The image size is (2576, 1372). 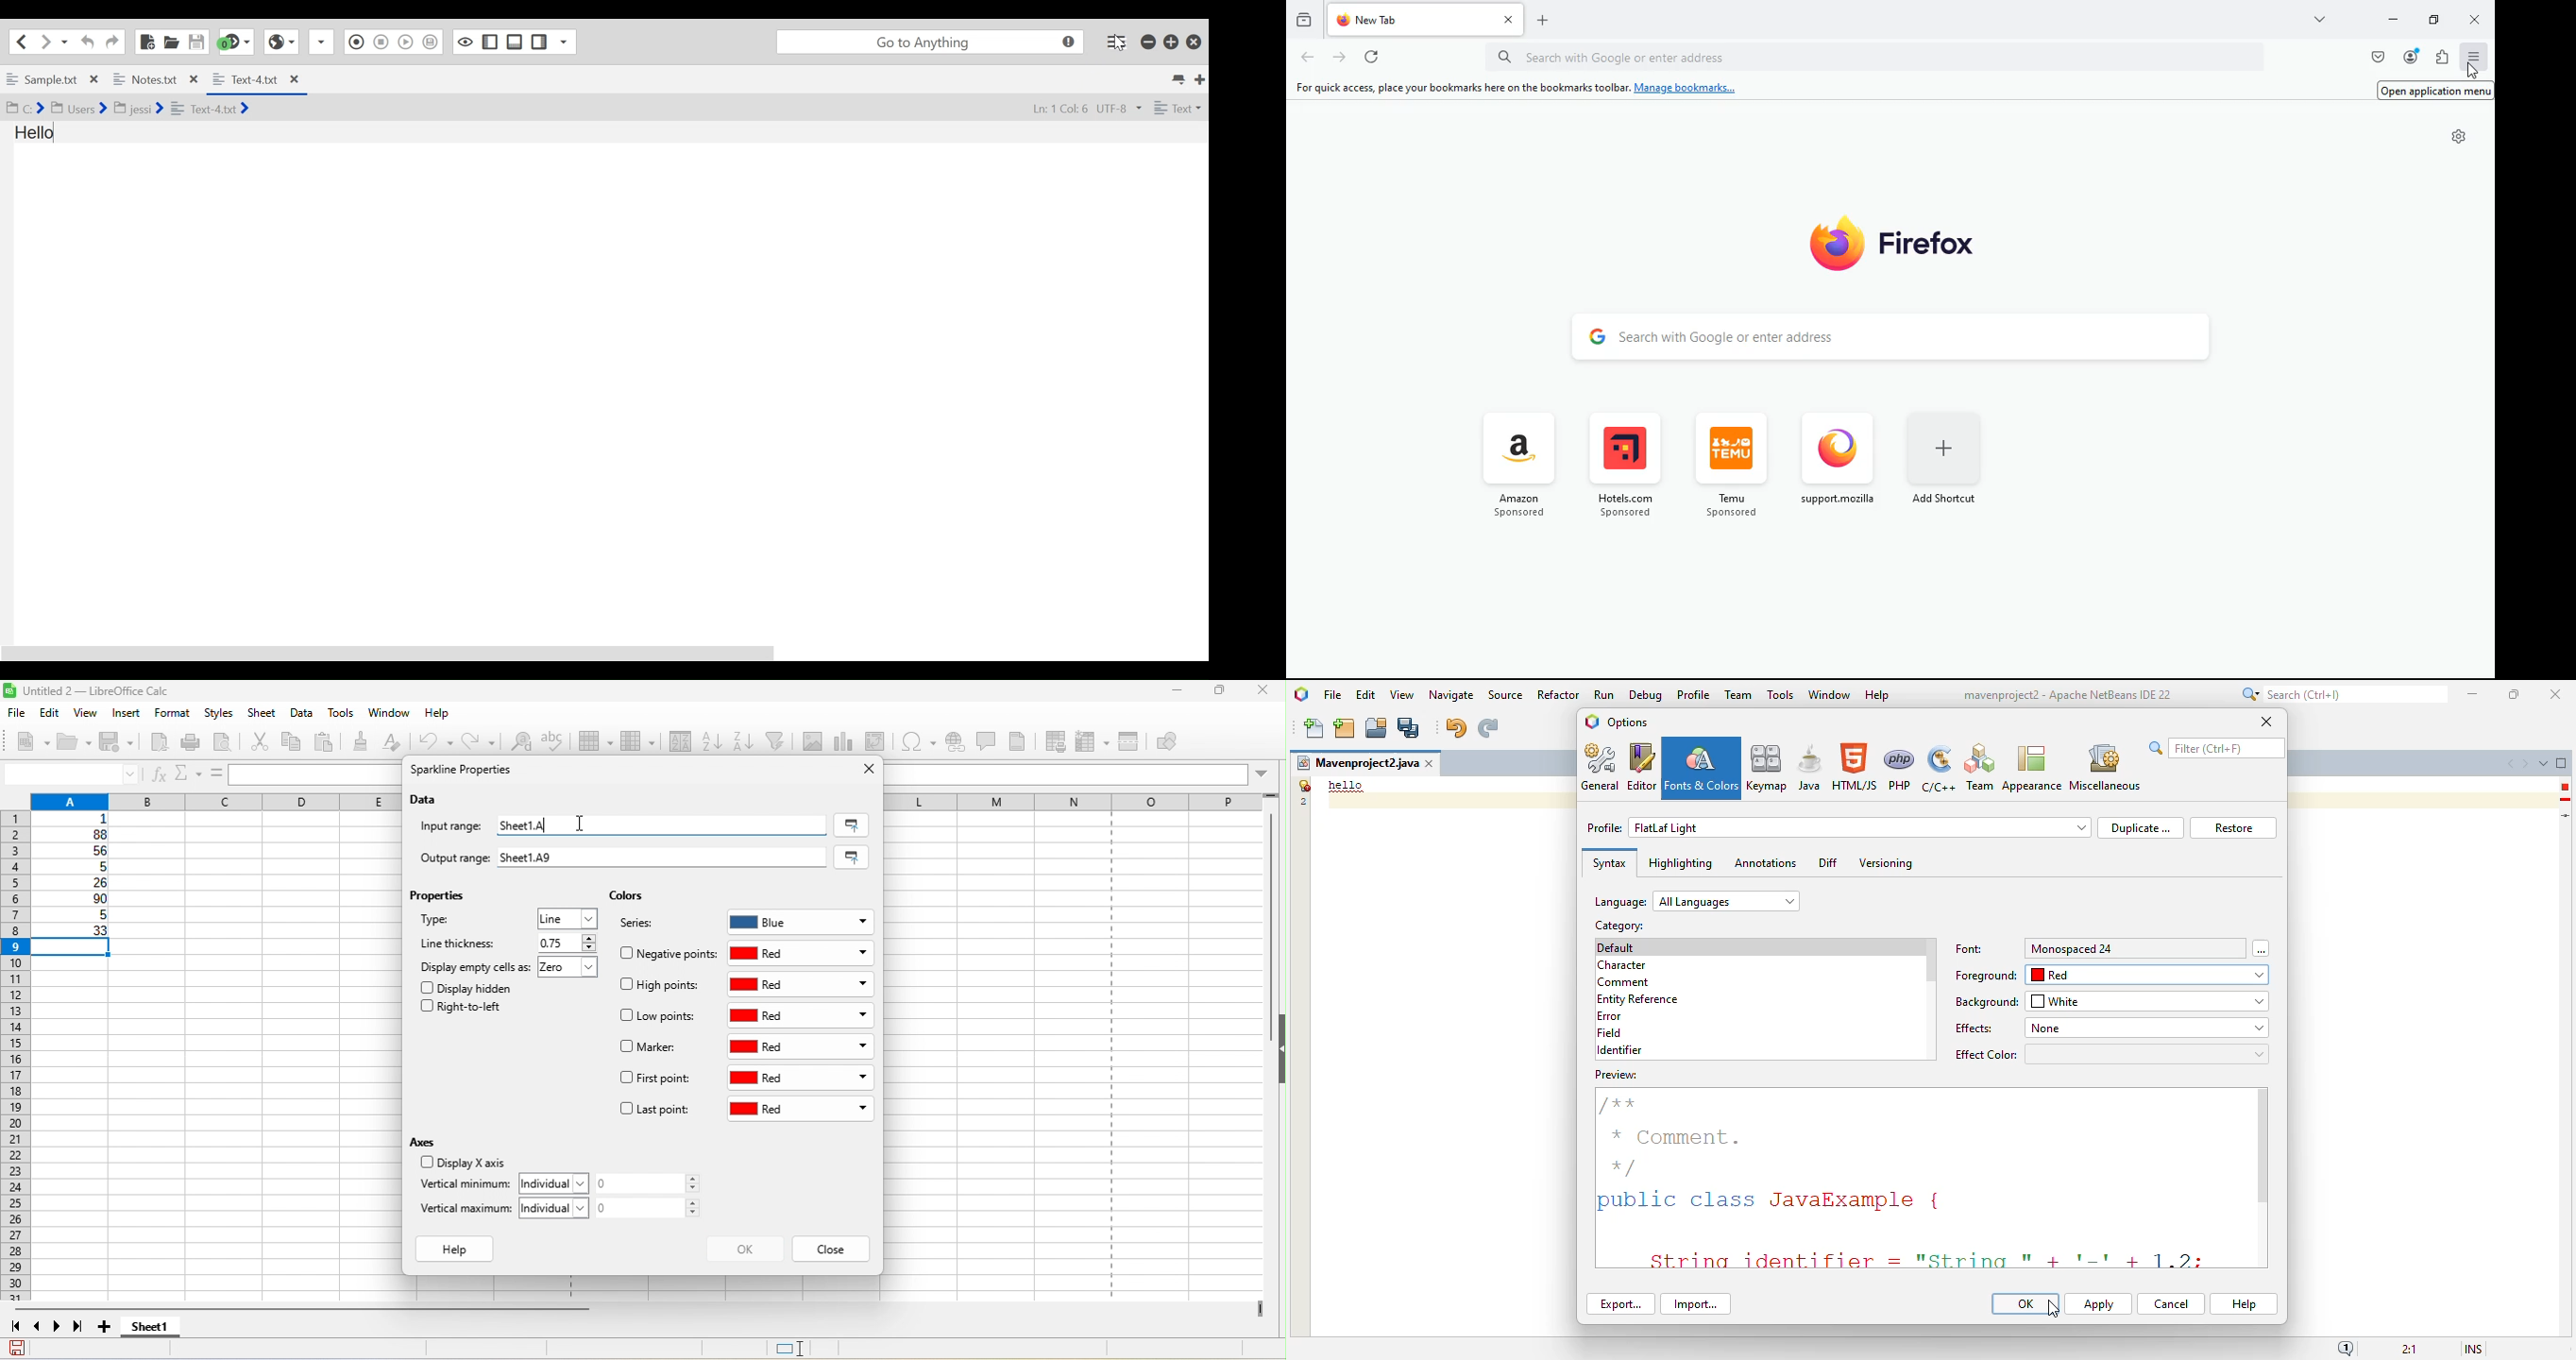 I want to click on 0, so click(x=654, y=1184).